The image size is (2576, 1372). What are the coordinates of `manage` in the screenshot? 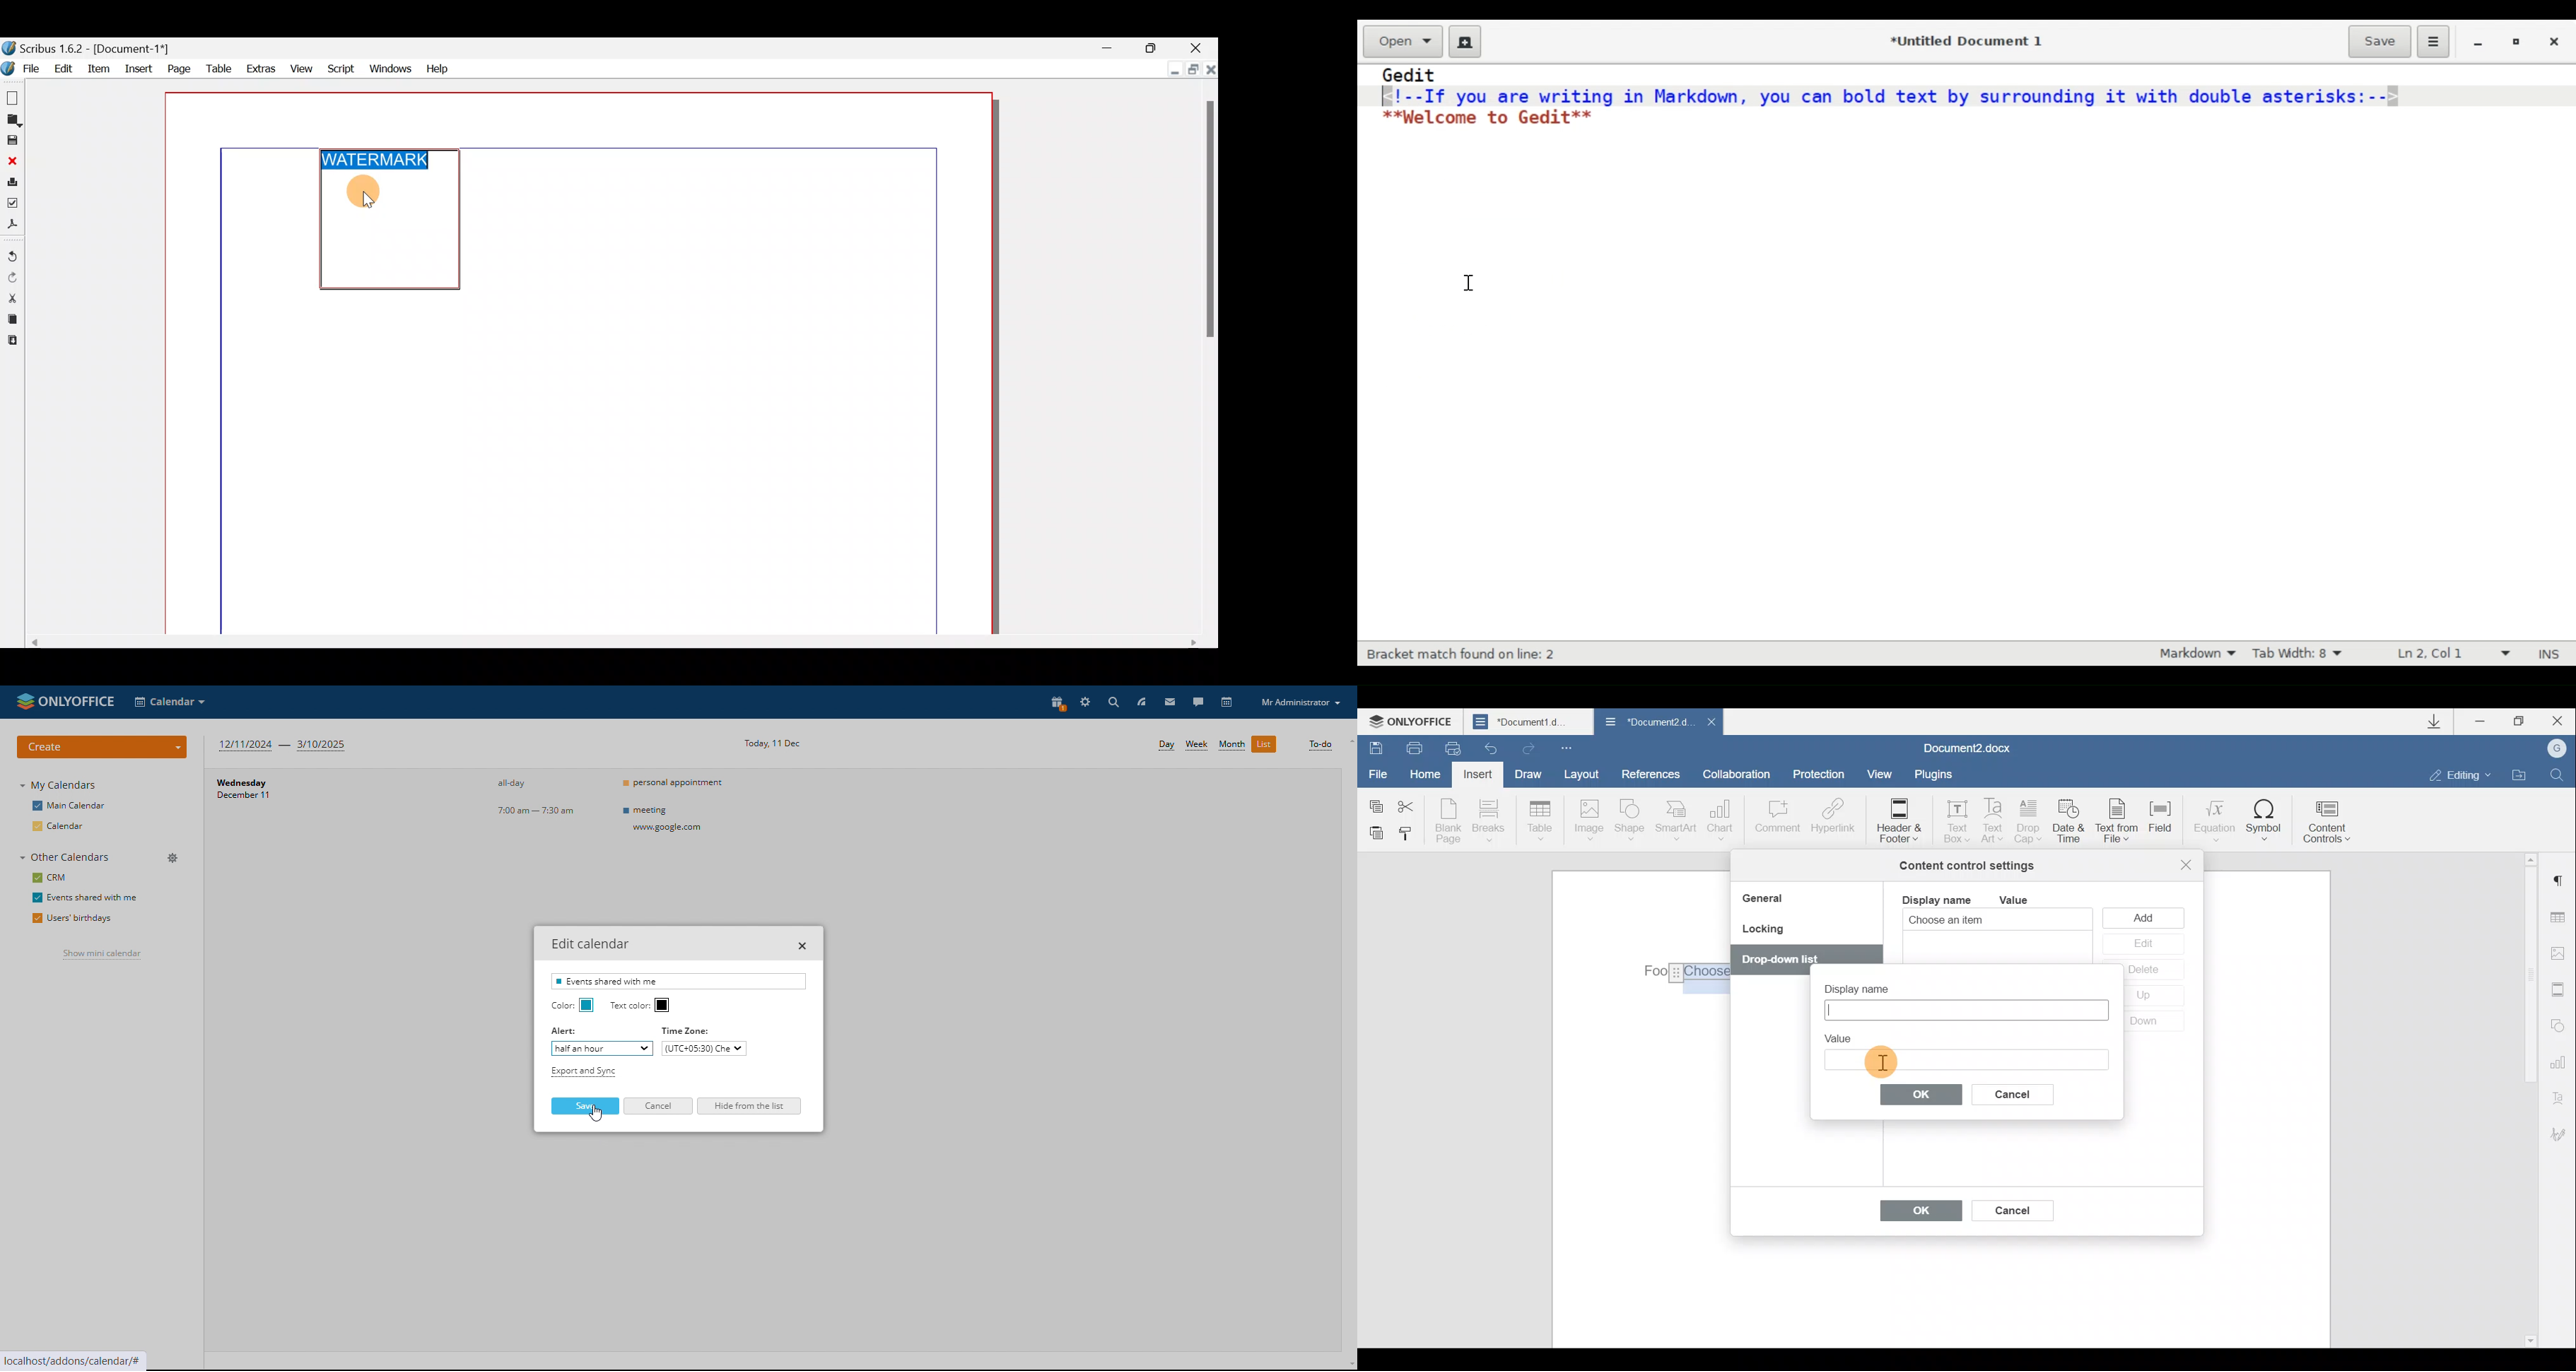 It's located at (175, 859).